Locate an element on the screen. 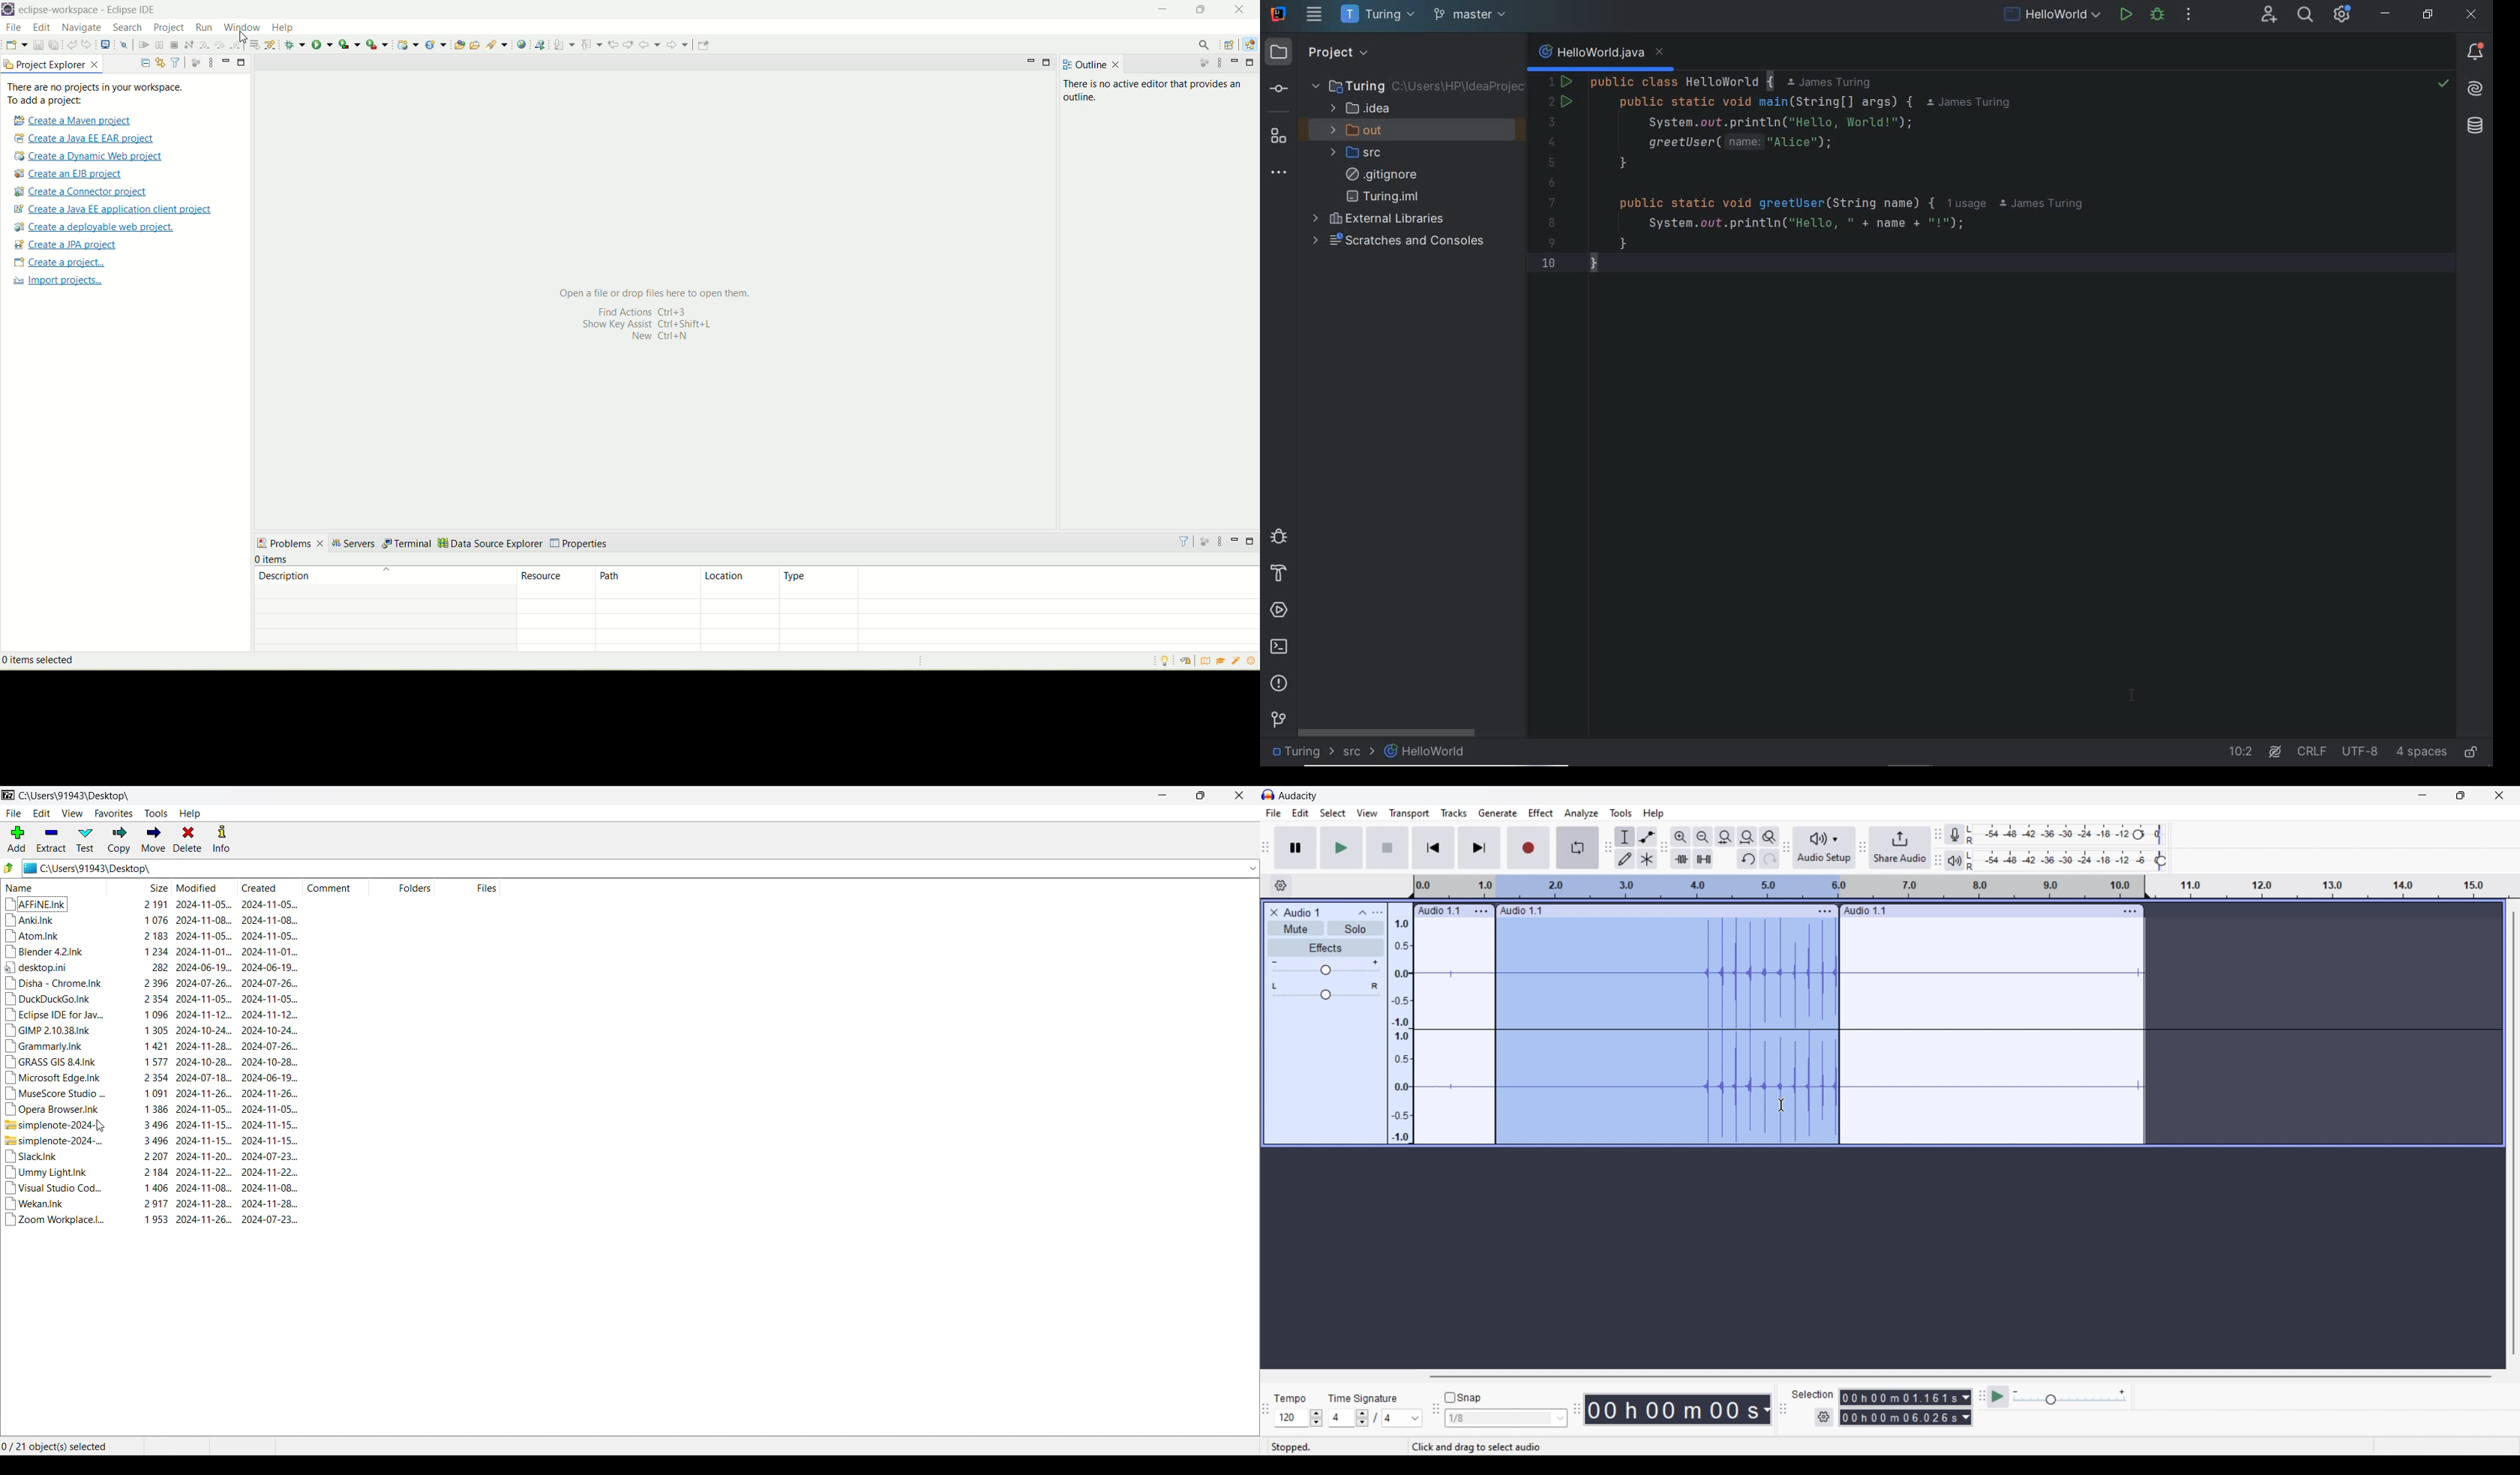  Pan is located at coordinates (1326, 995).